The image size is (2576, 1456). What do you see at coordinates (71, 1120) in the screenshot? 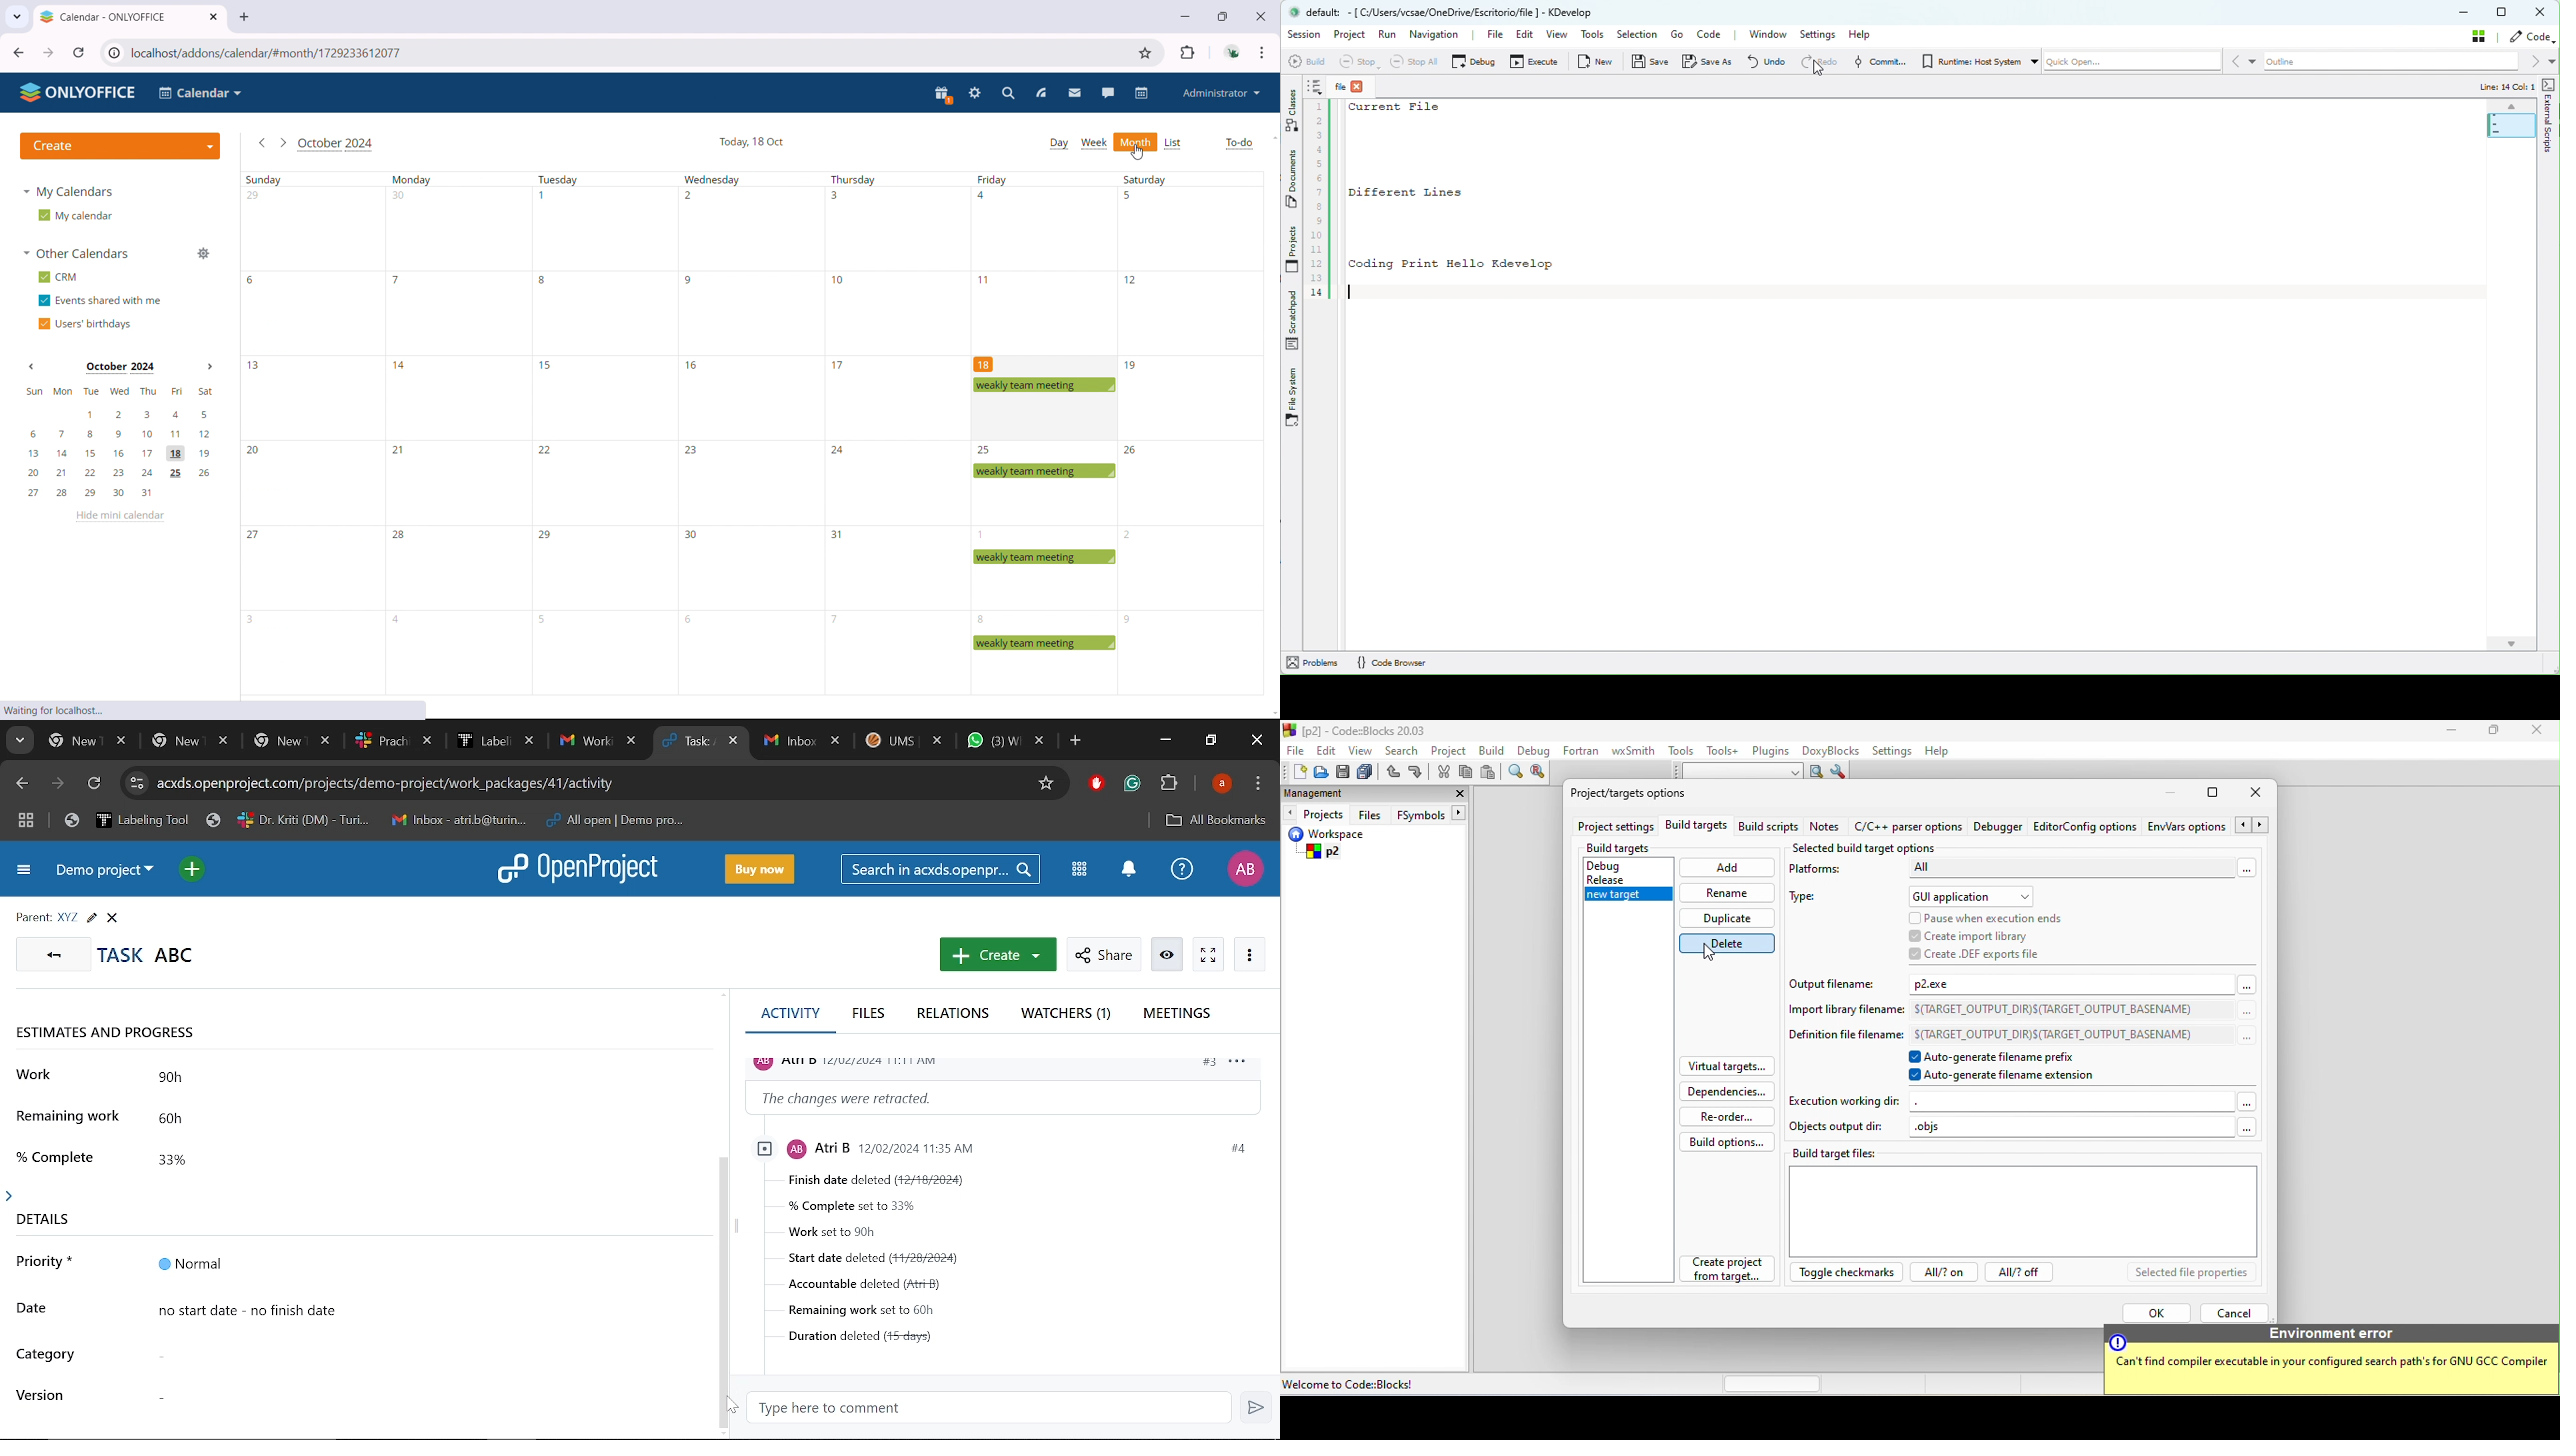
I see `remaining work` at bounding box center [71, 1120].